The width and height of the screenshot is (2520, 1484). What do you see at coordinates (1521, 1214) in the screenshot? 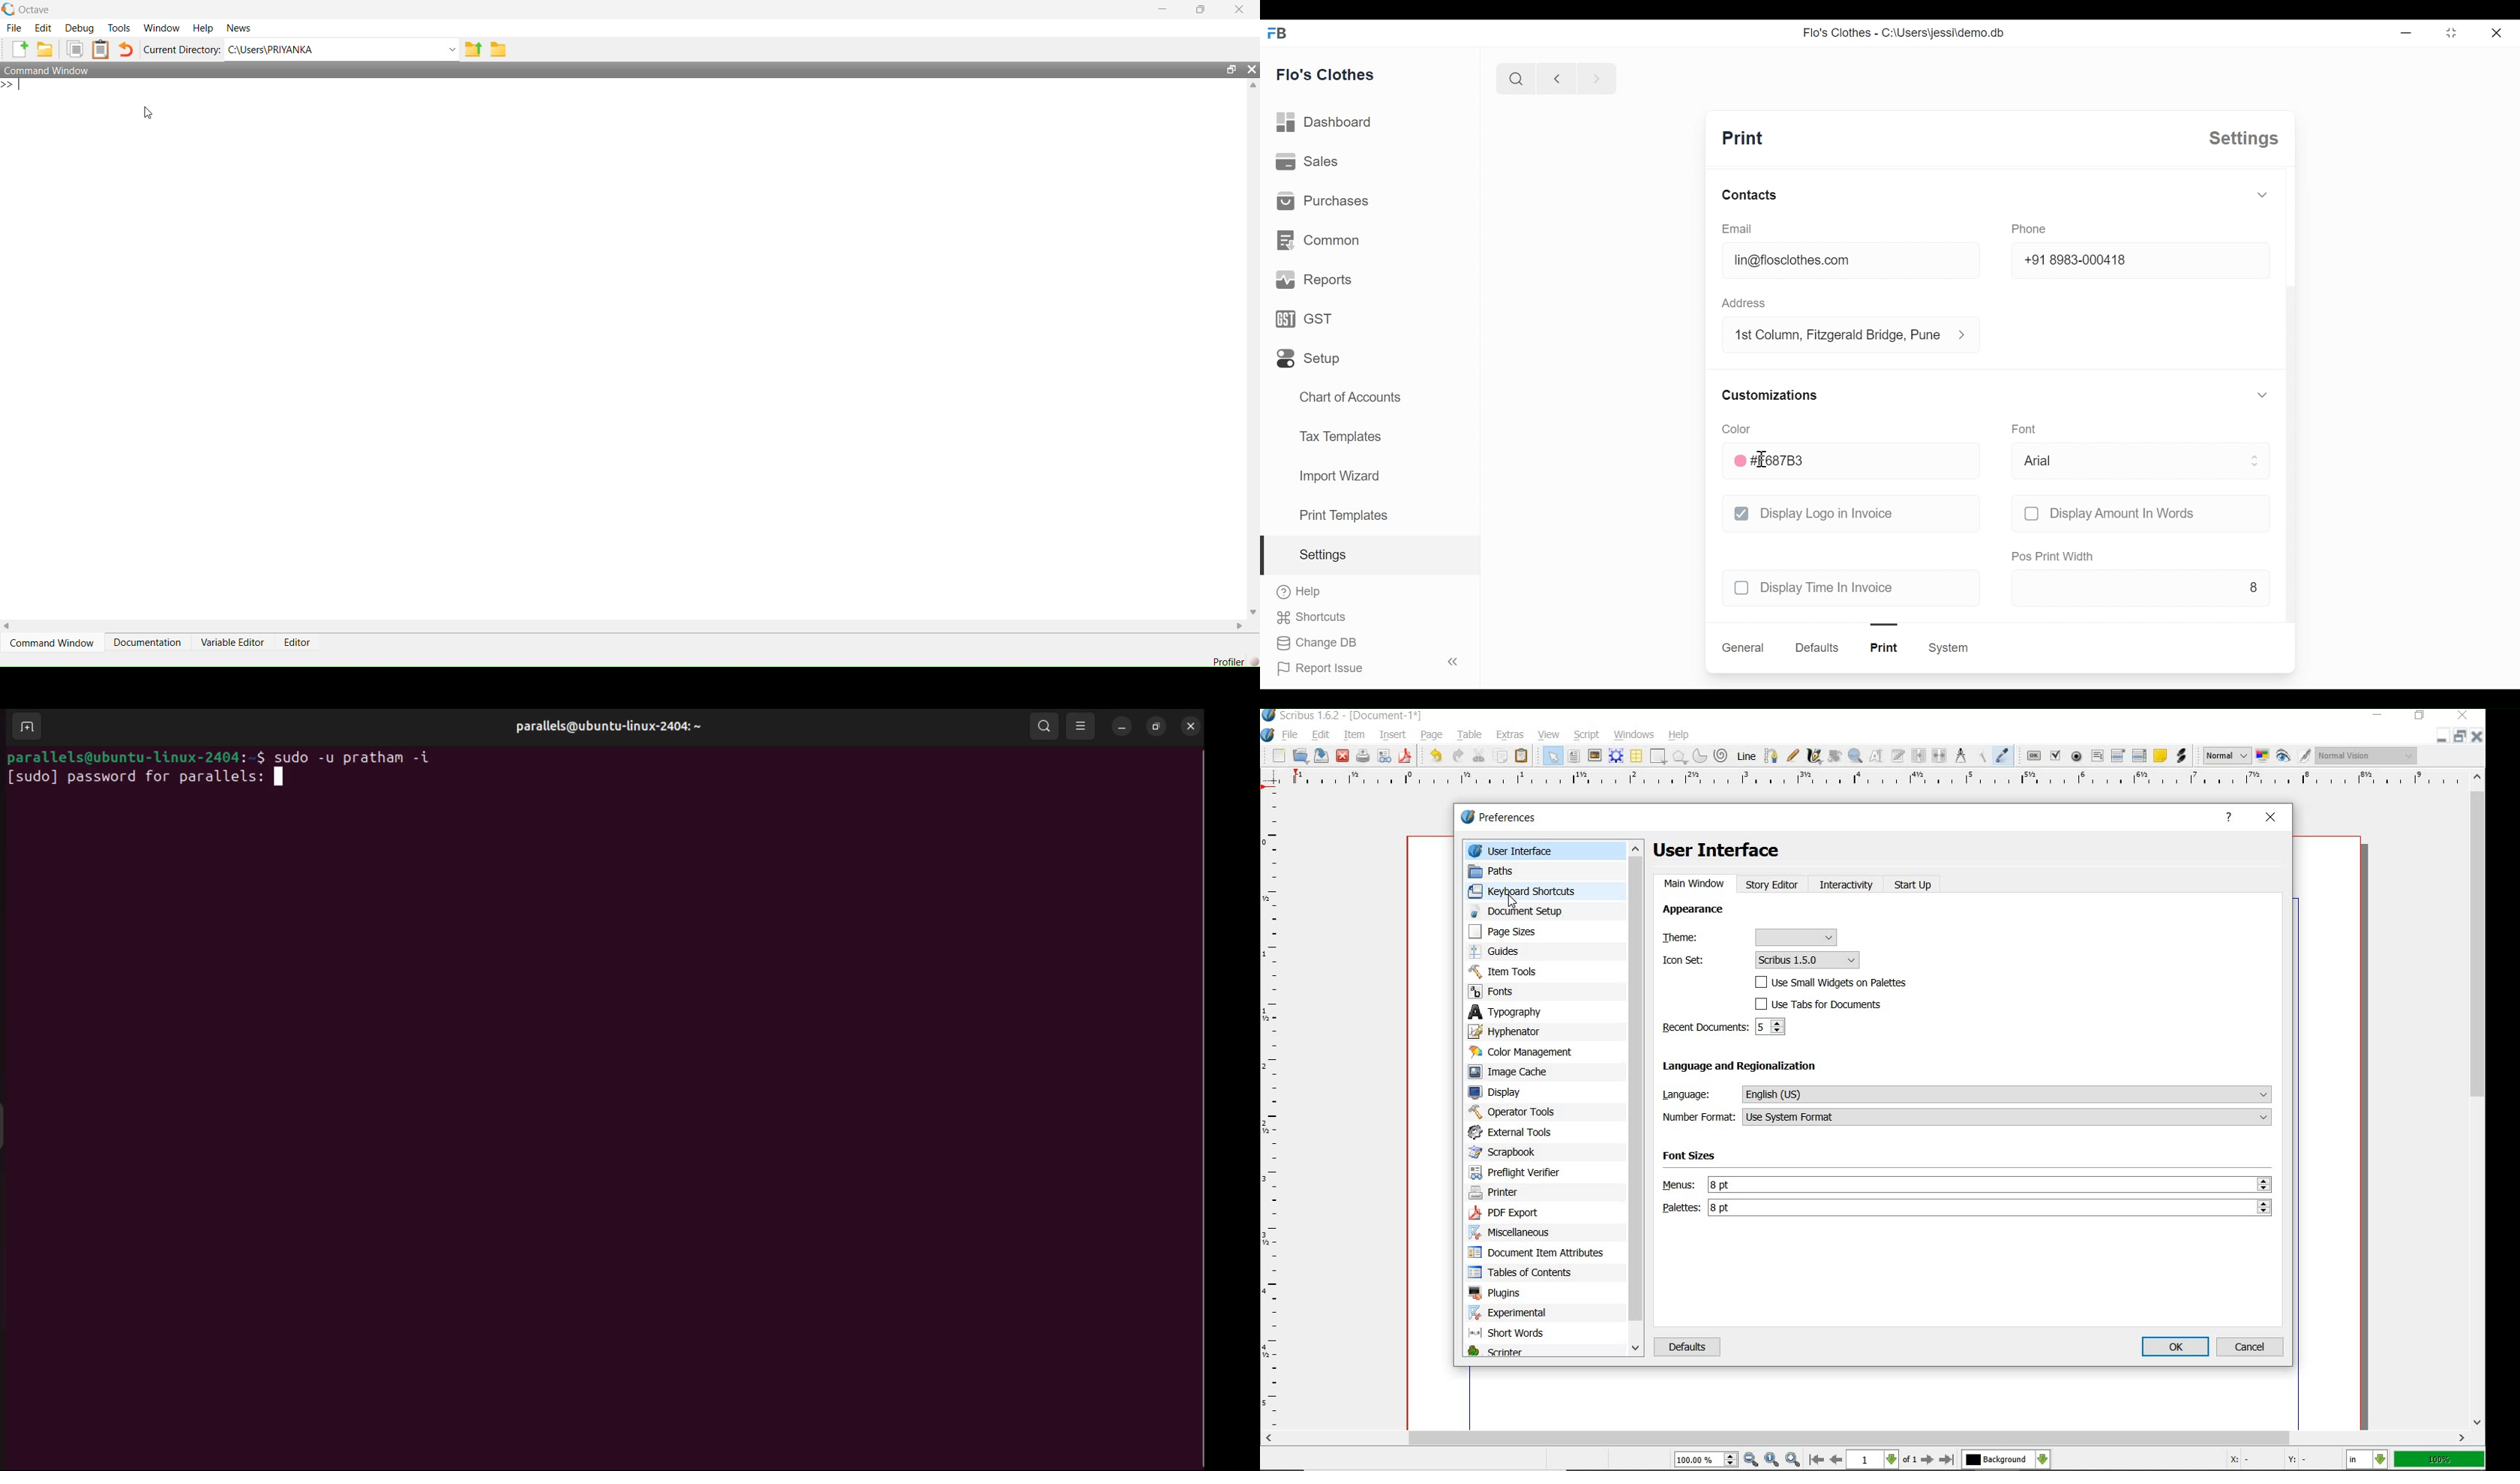
I see `pdf export` at bounding box center [1521, 1214].